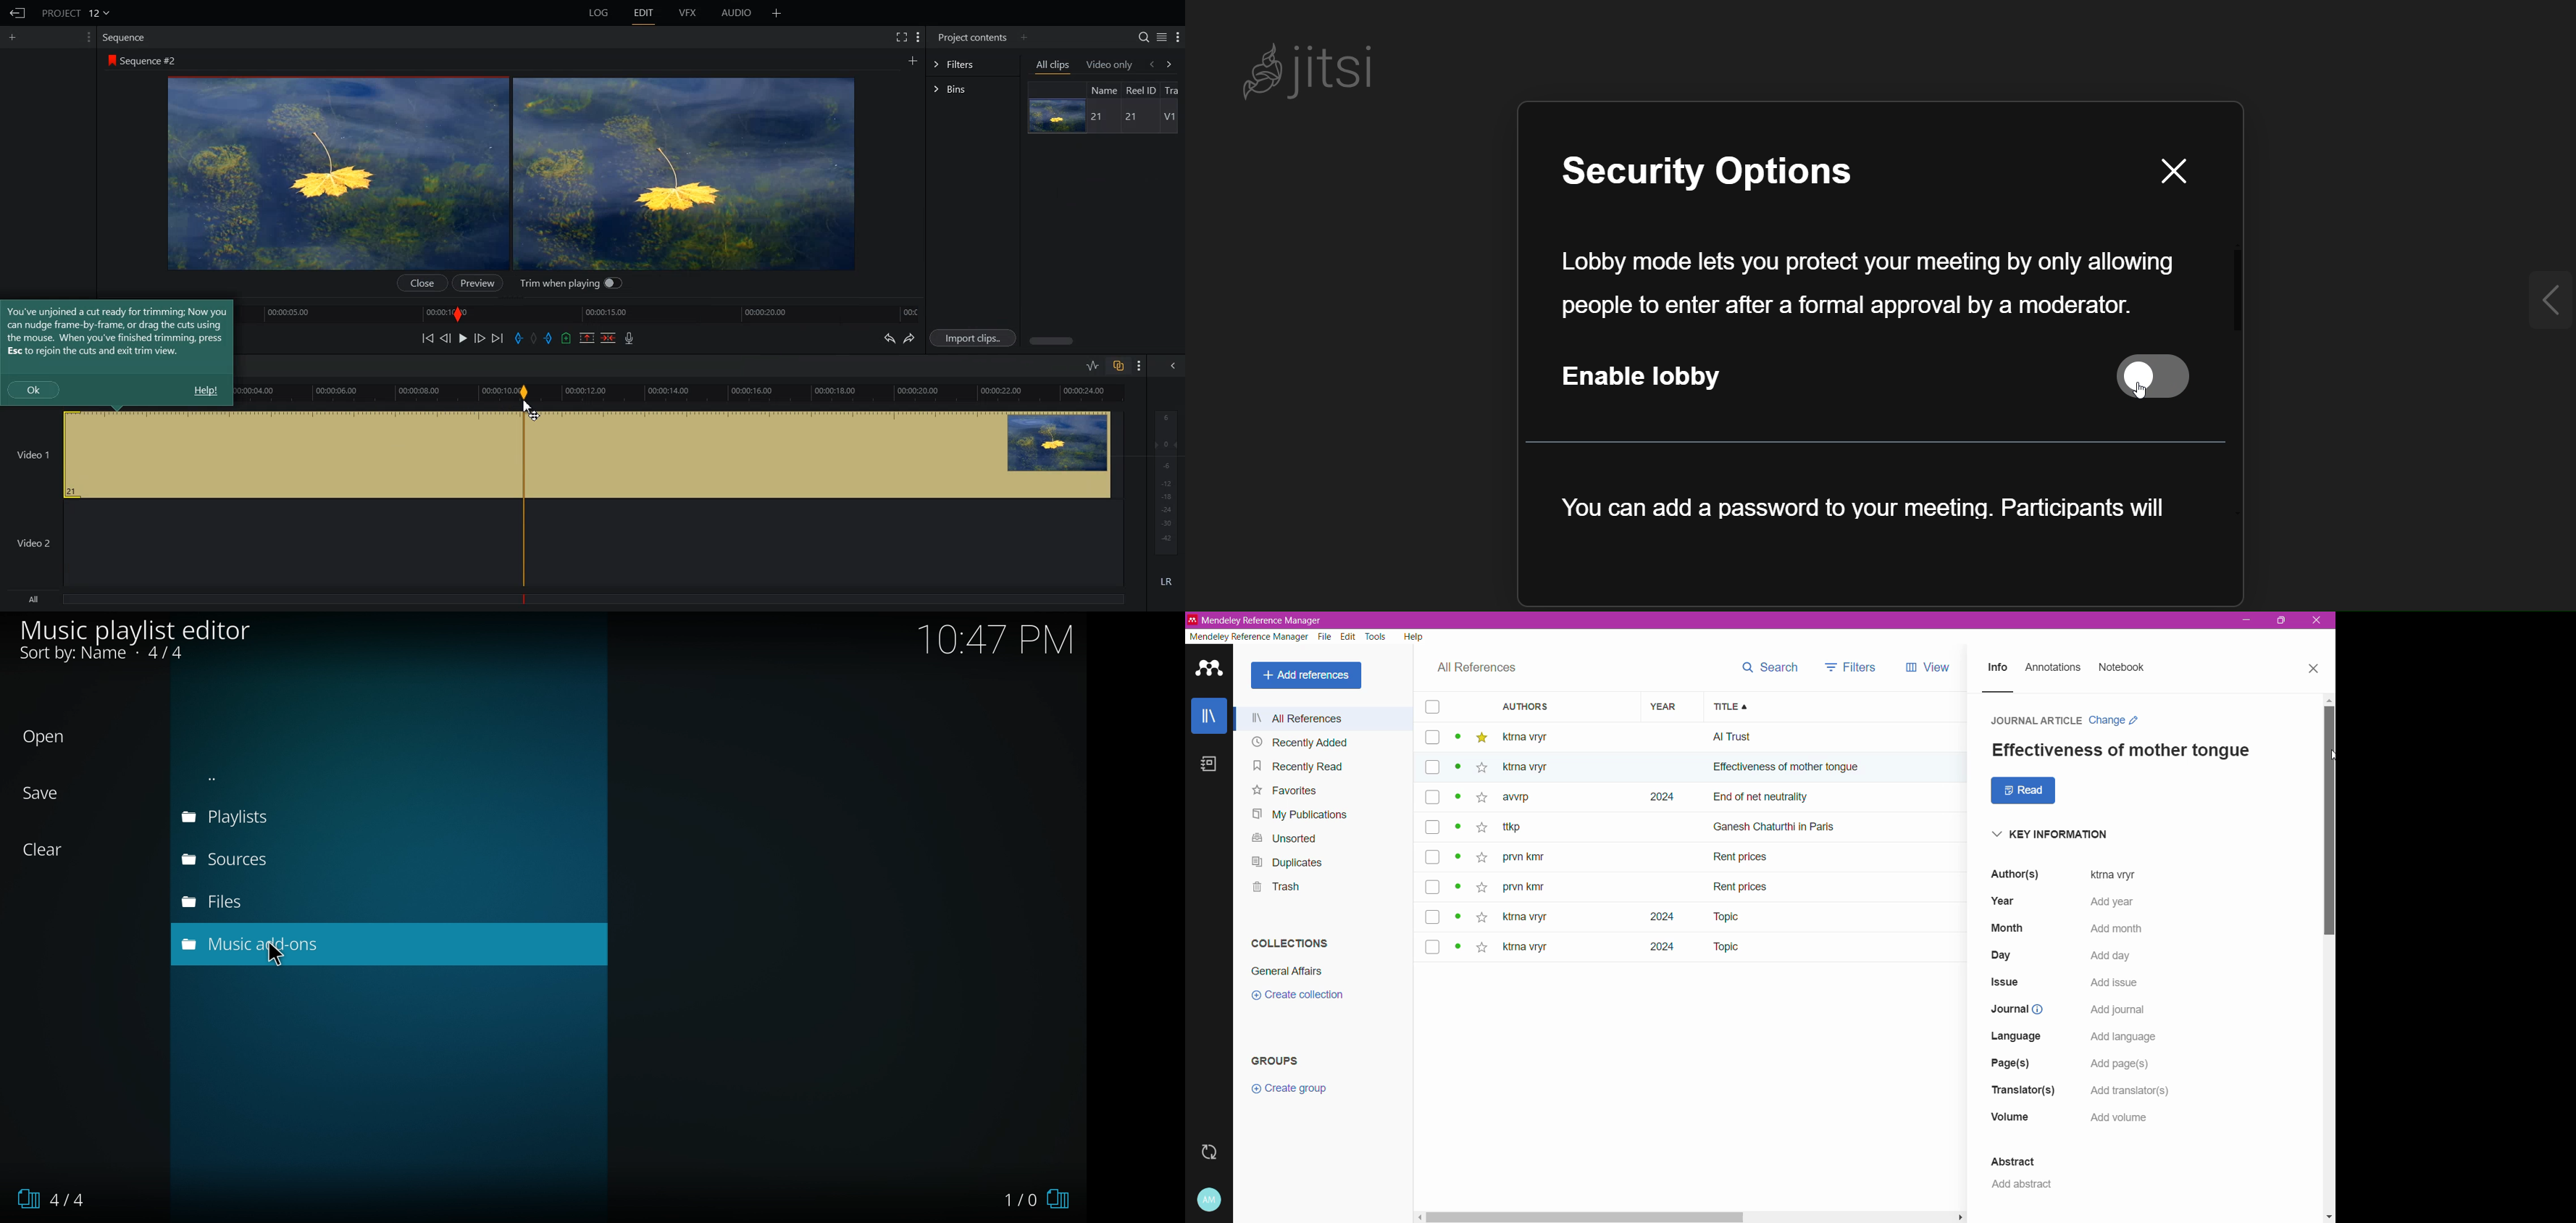 This screenshot has height=1232, width=2576. Describe the element at coordinates (1309, 676) in the screenshot. I see `All References` at that location.